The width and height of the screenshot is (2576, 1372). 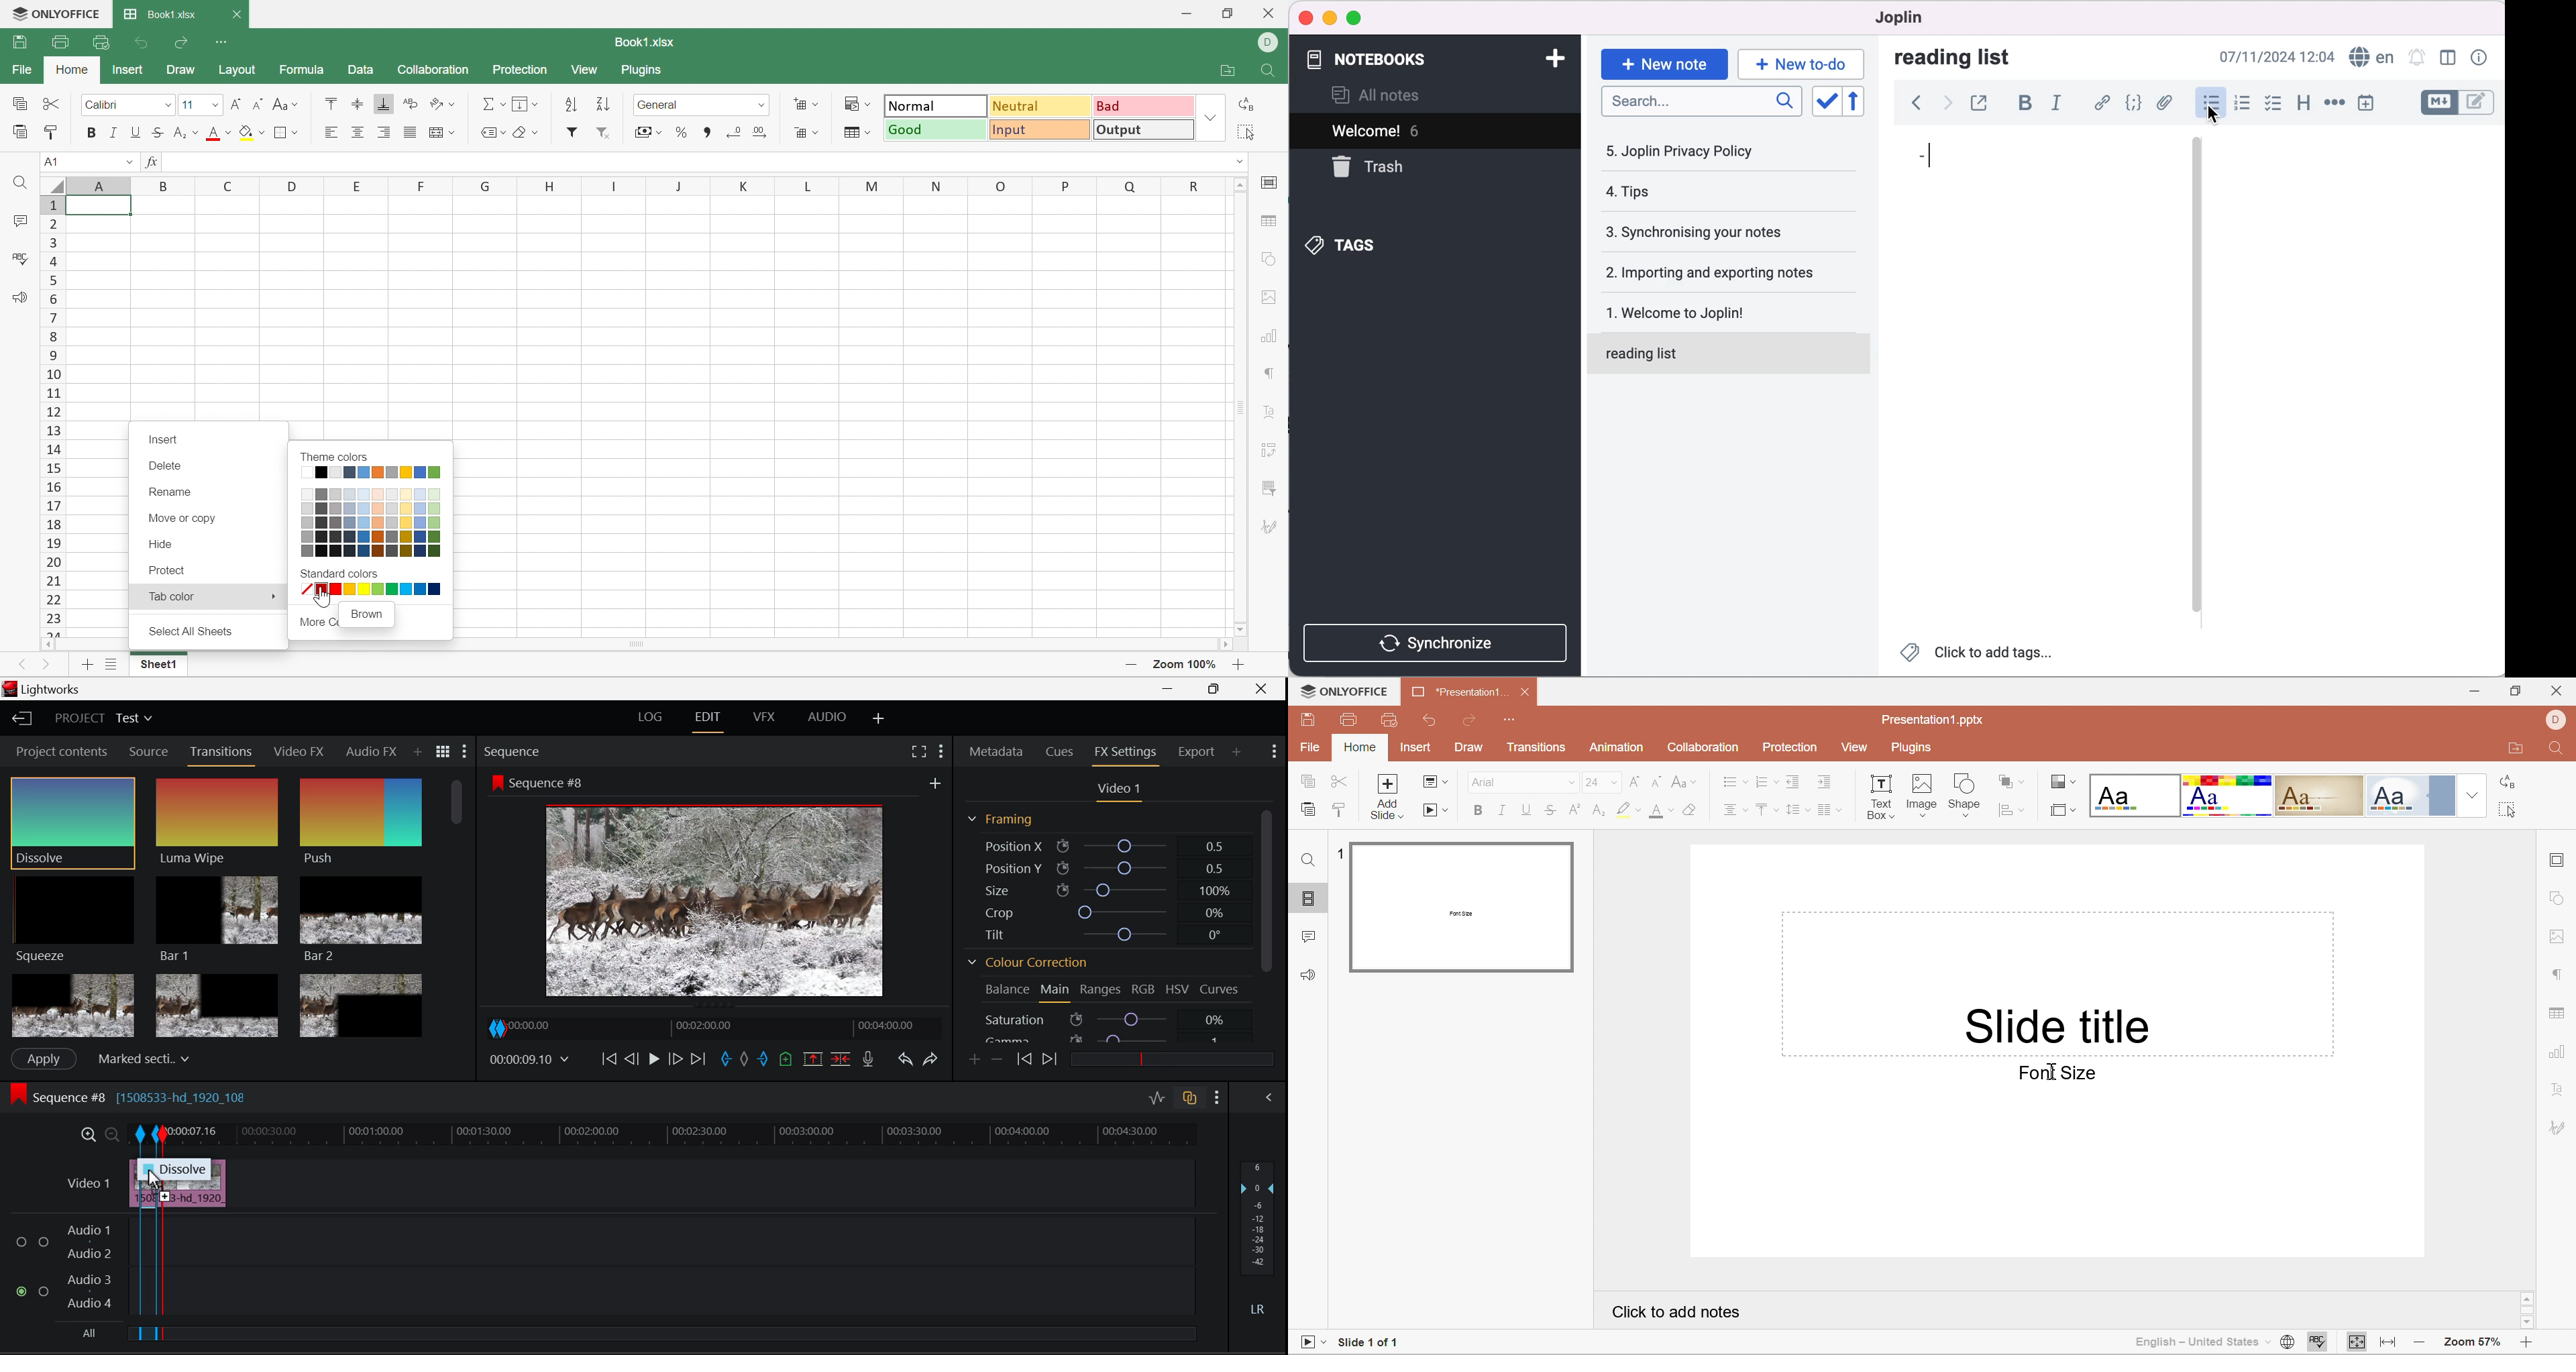 I want to click on Add Panel, so click(x=1237, y=752).